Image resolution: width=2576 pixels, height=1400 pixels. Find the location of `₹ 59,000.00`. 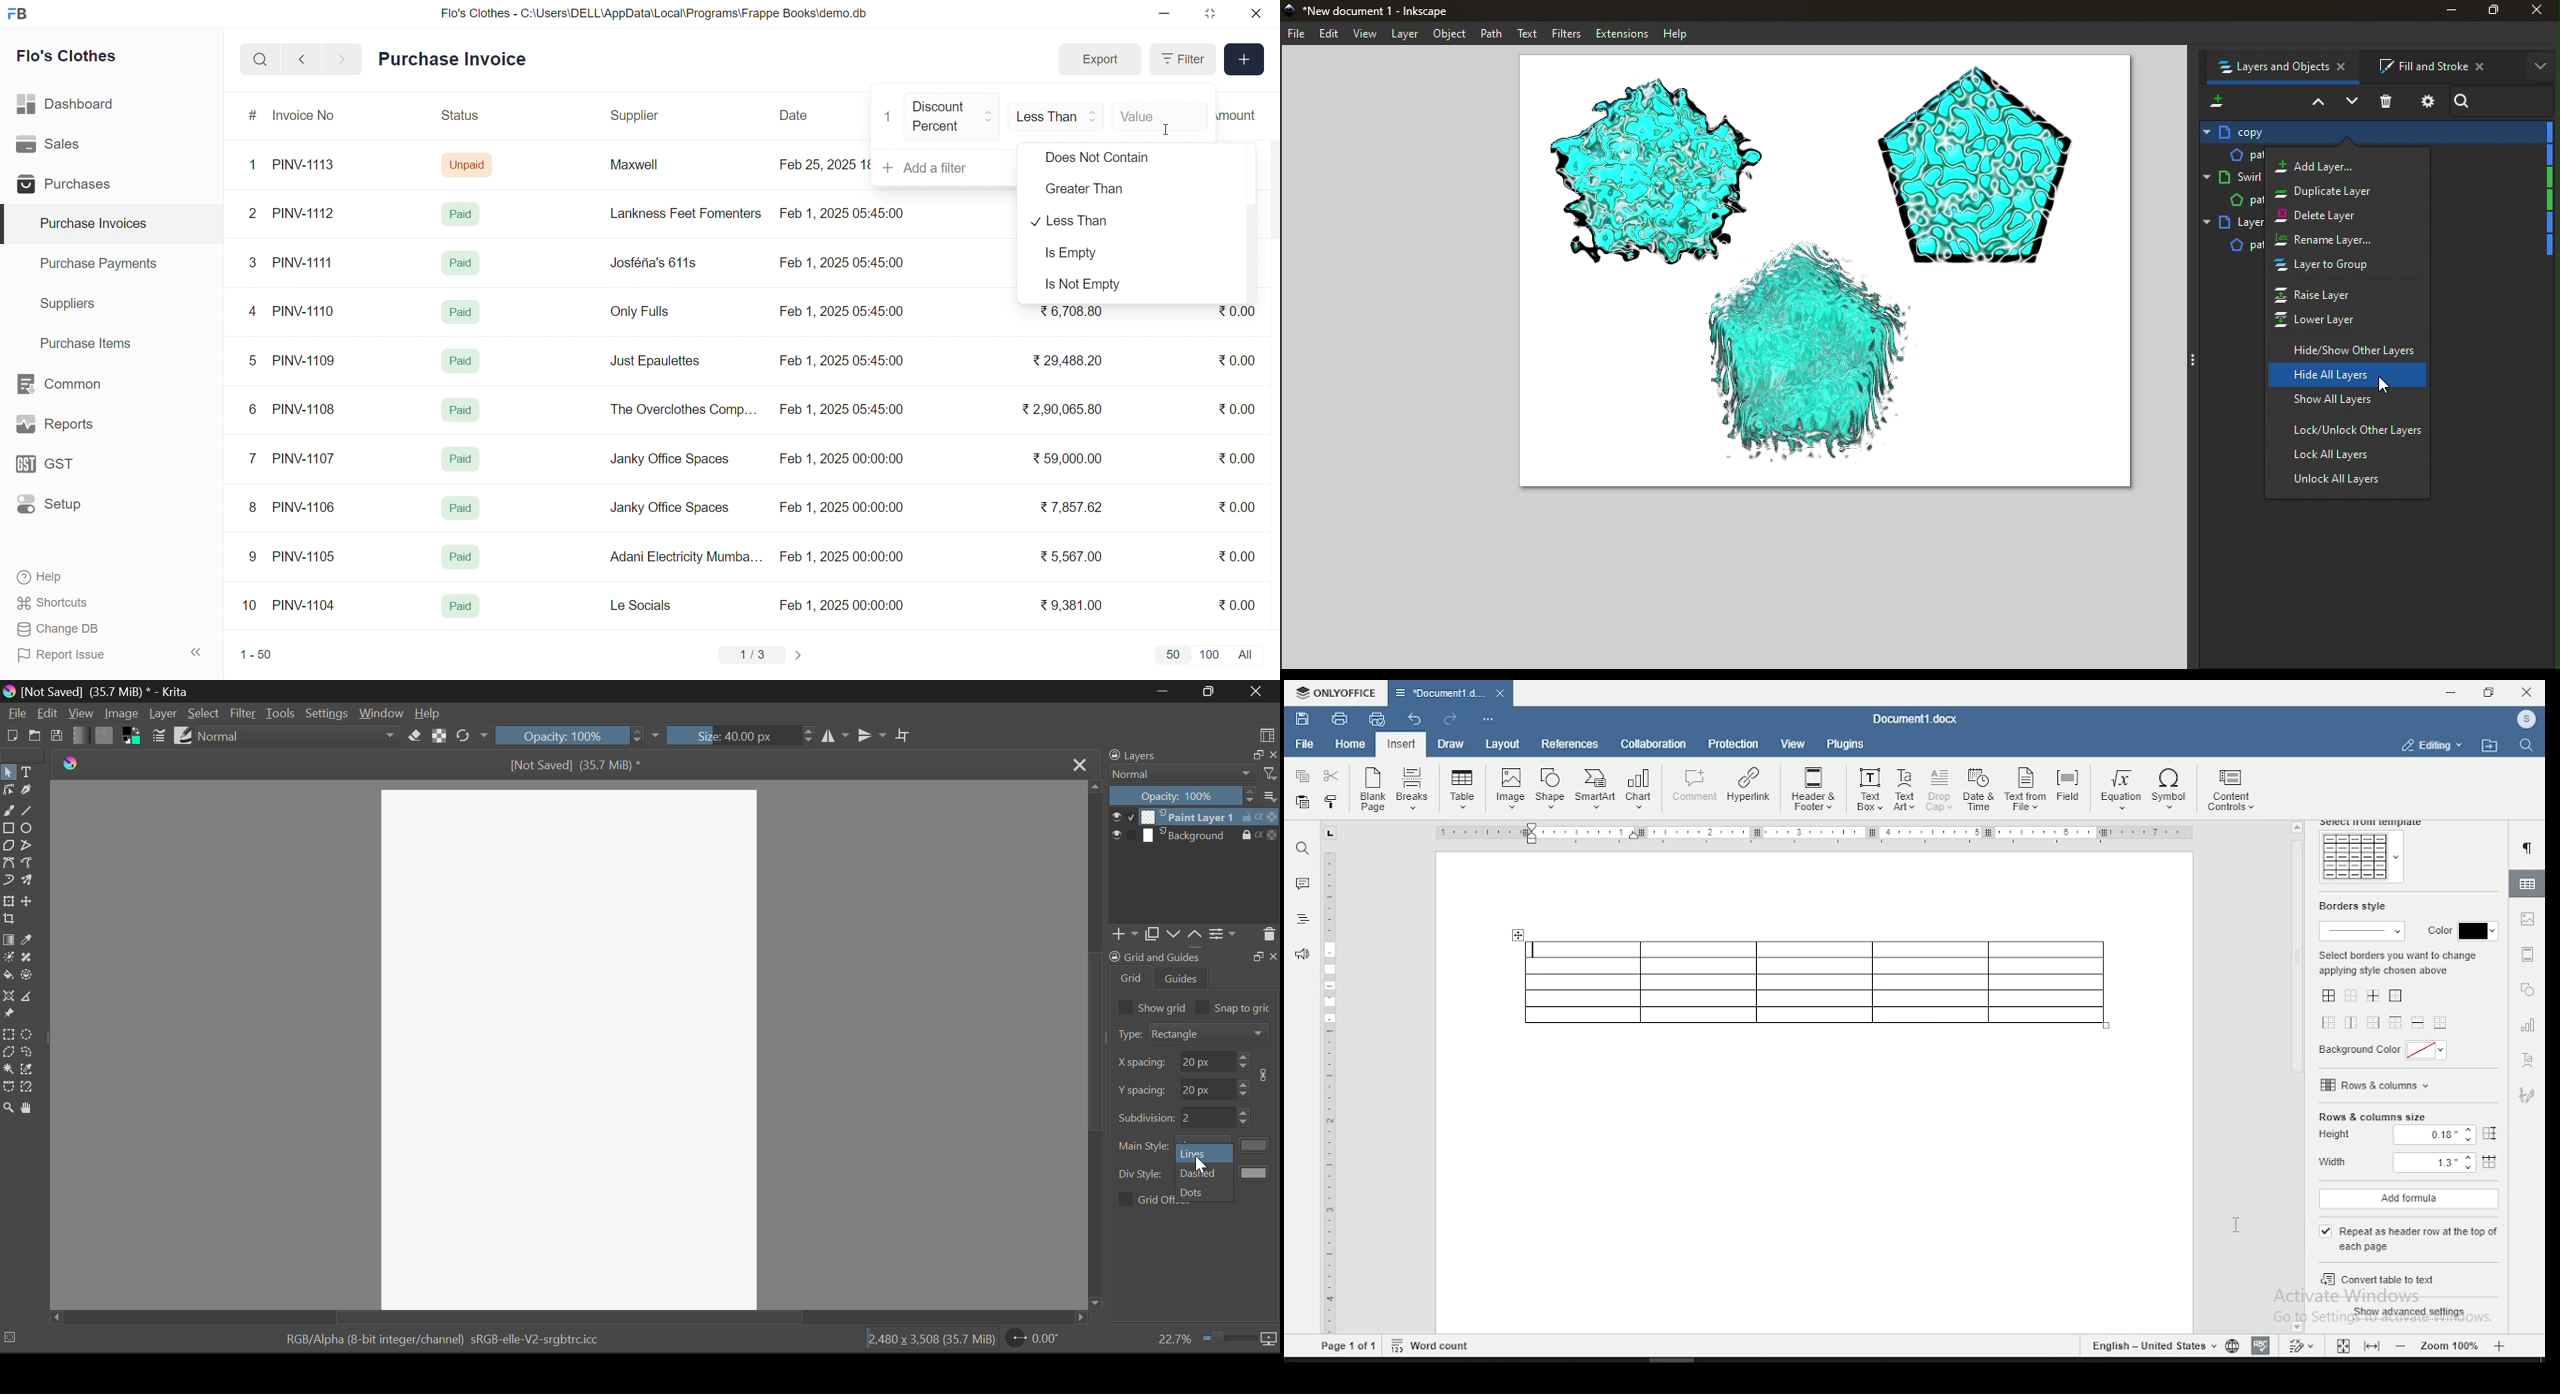

₹ 59,000.00 is located at coordinates (1071, 460).